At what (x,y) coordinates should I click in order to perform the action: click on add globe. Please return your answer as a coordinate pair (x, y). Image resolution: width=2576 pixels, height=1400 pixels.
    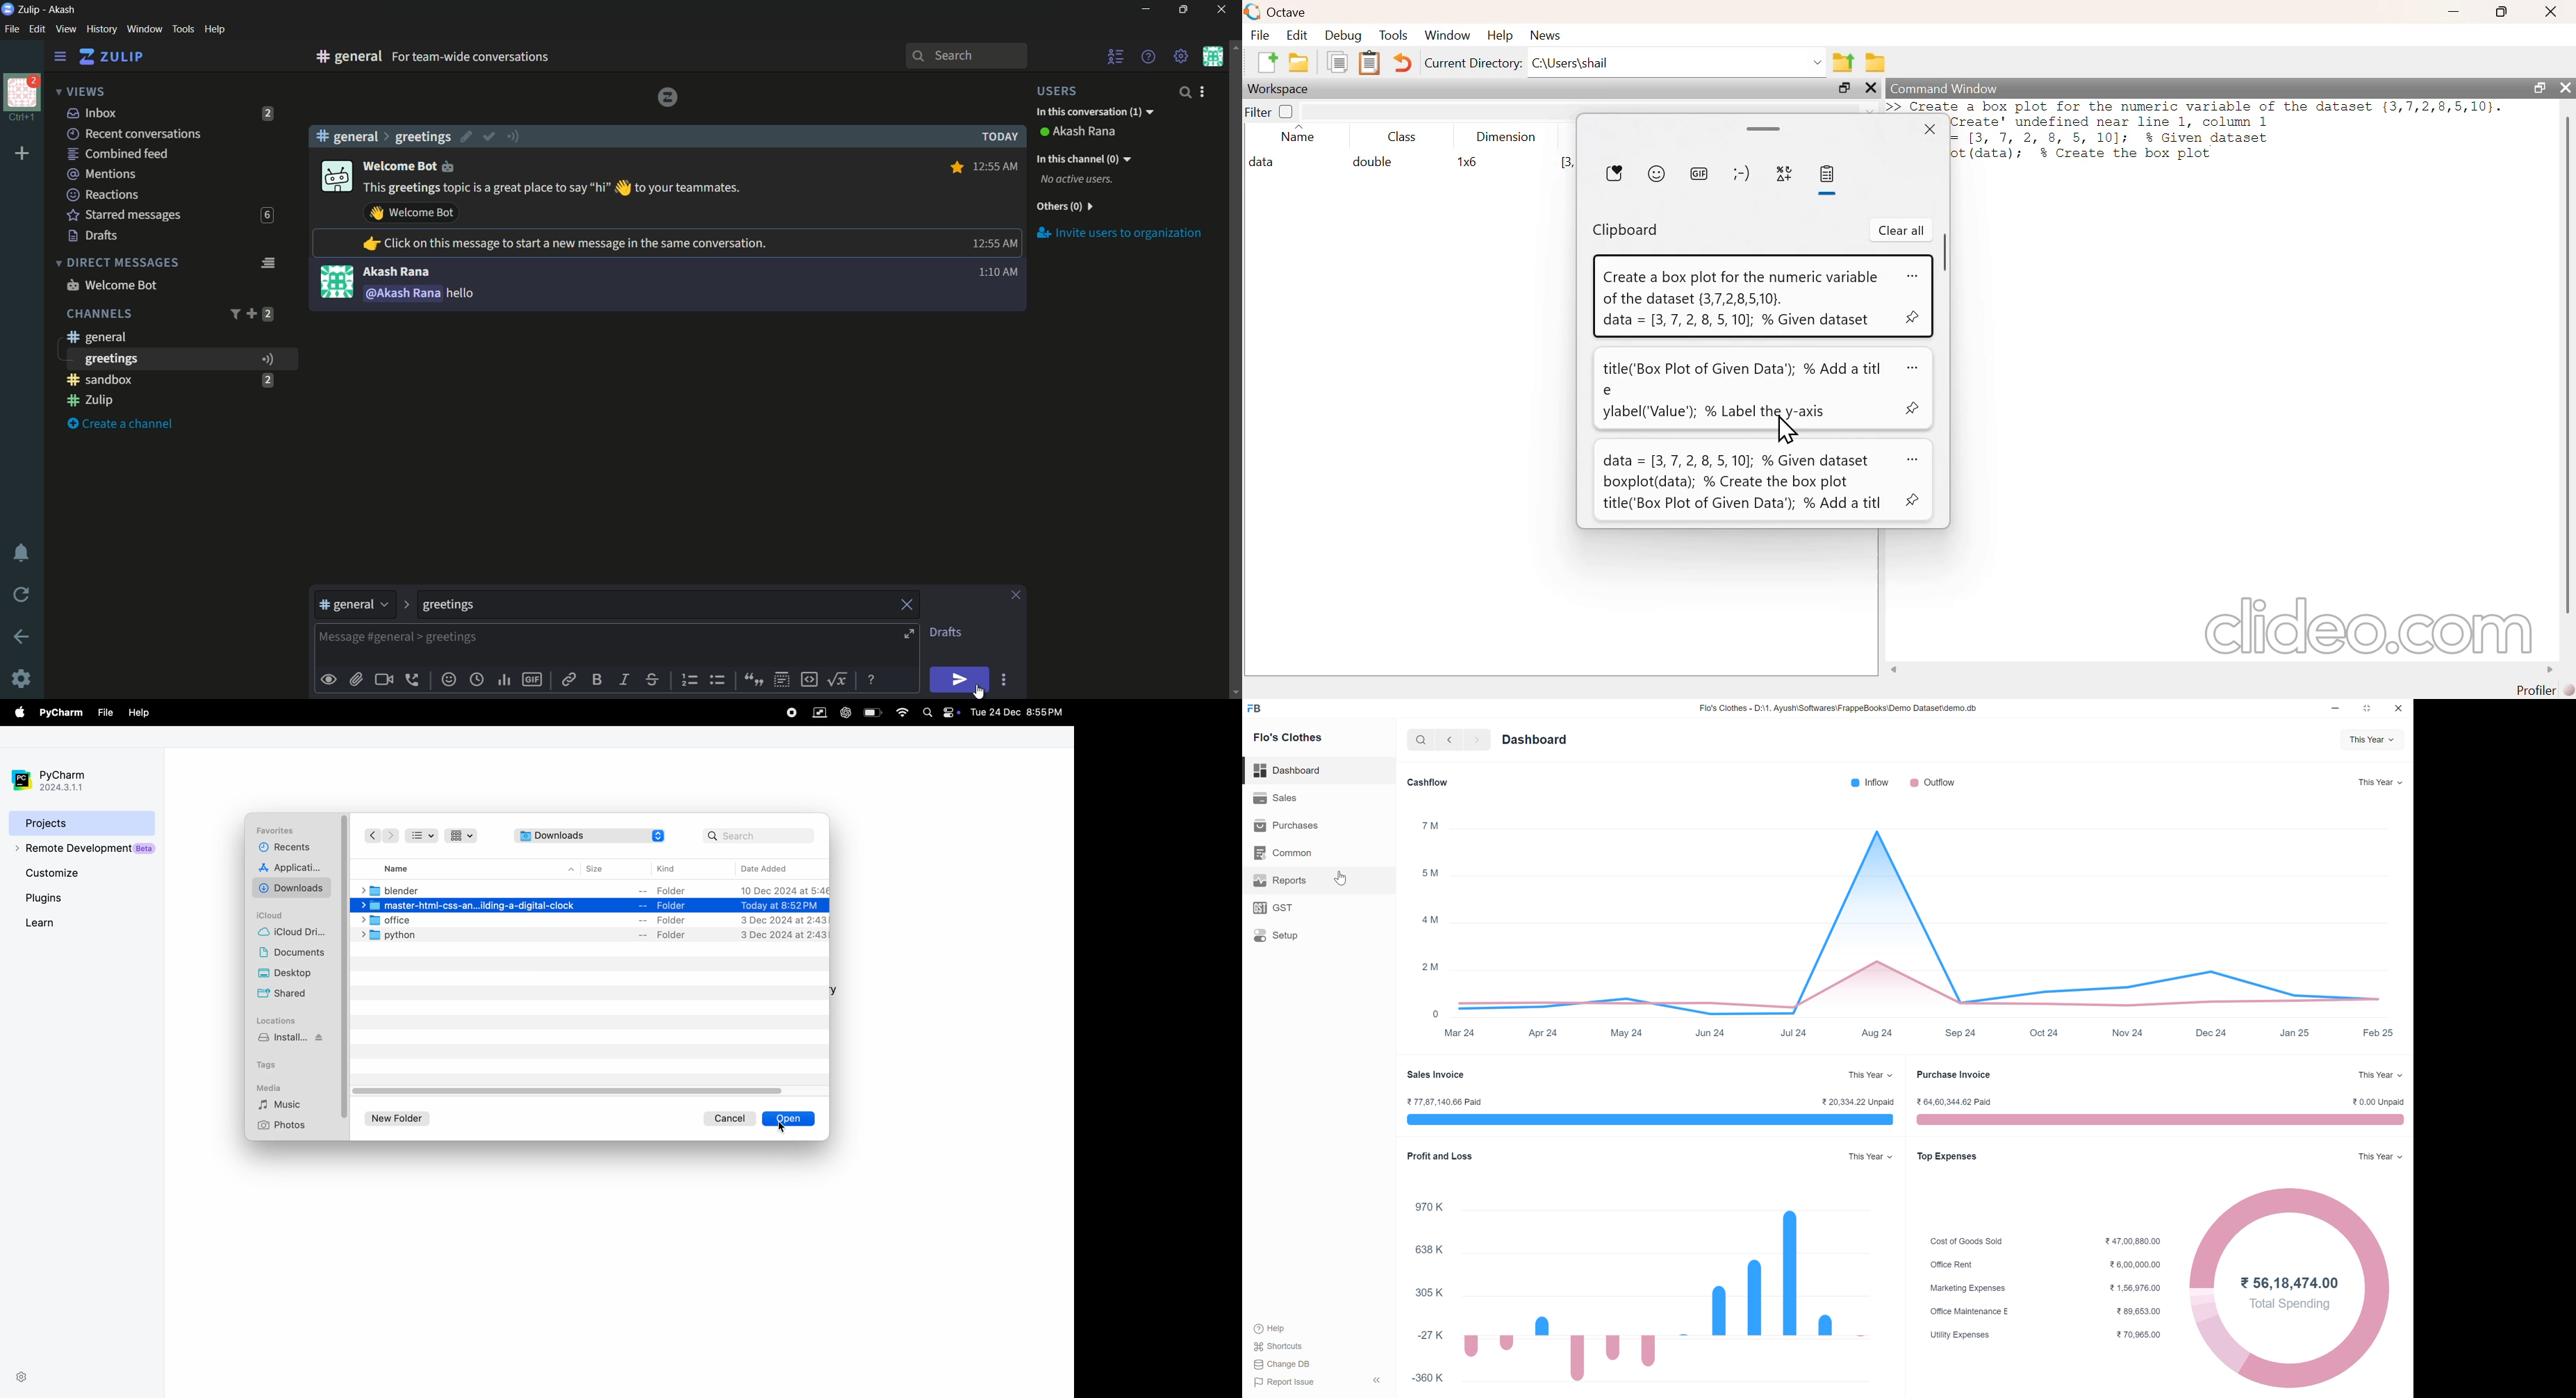
    Looking at the image, I should click on (477, 681).